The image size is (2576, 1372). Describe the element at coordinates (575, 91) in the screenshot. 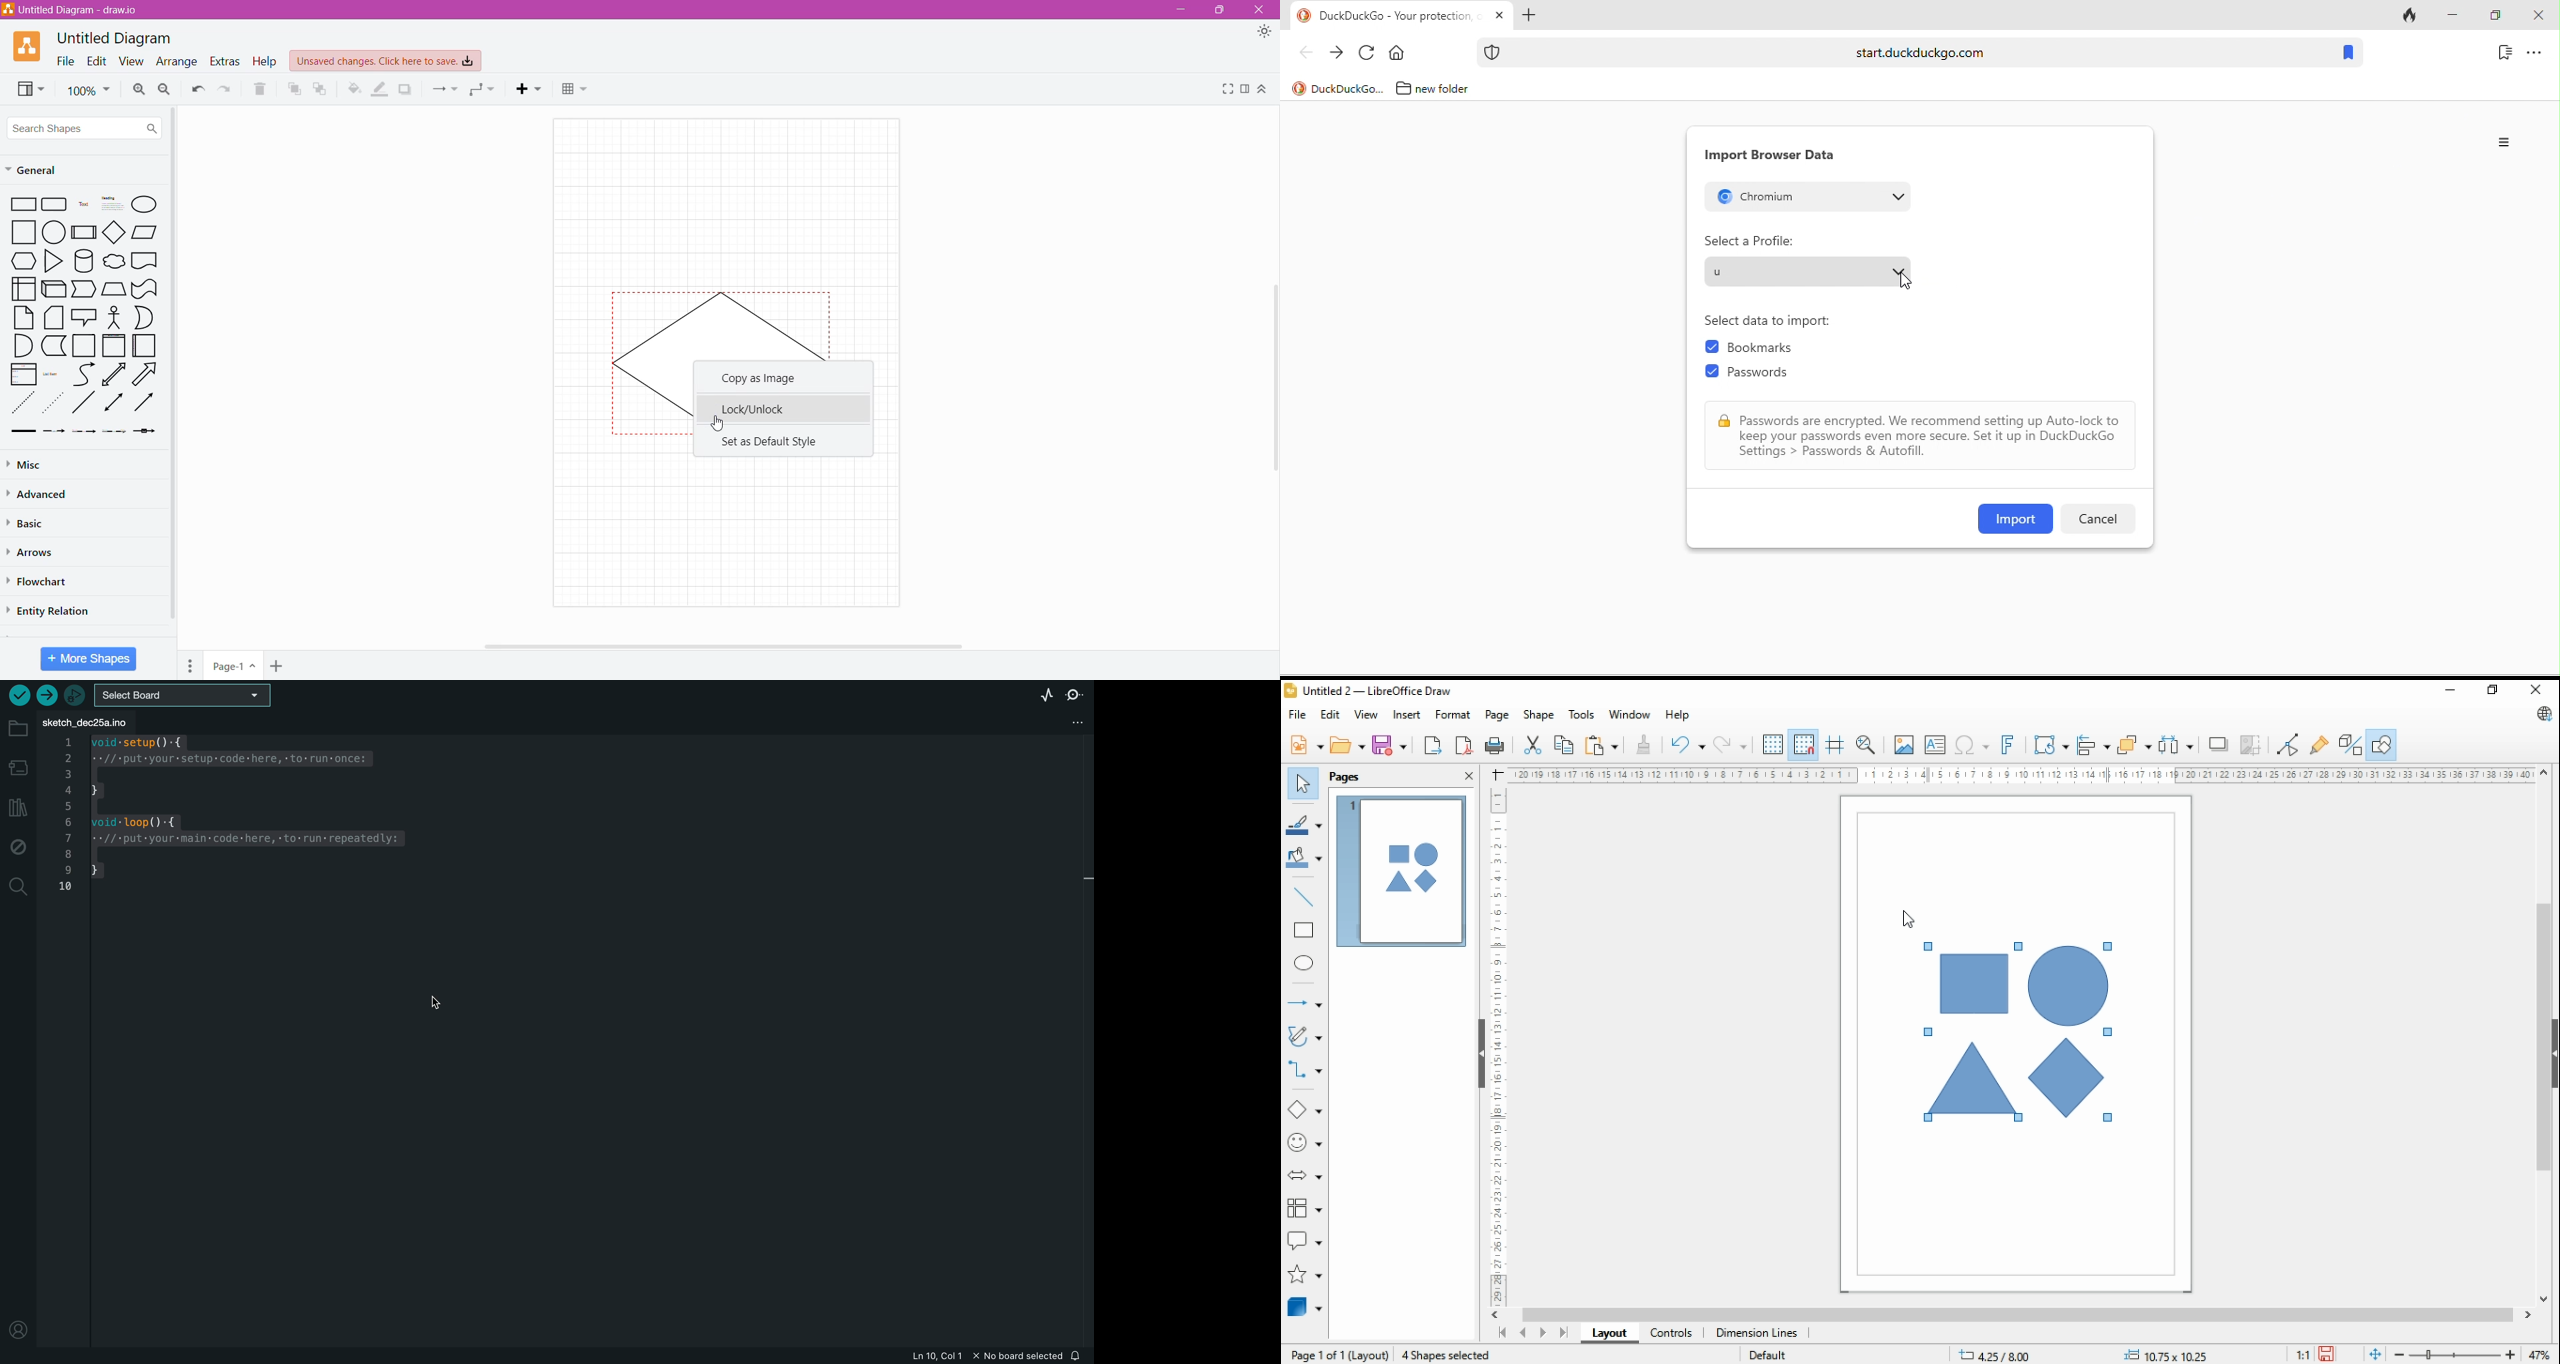

I see `Table` at that location.